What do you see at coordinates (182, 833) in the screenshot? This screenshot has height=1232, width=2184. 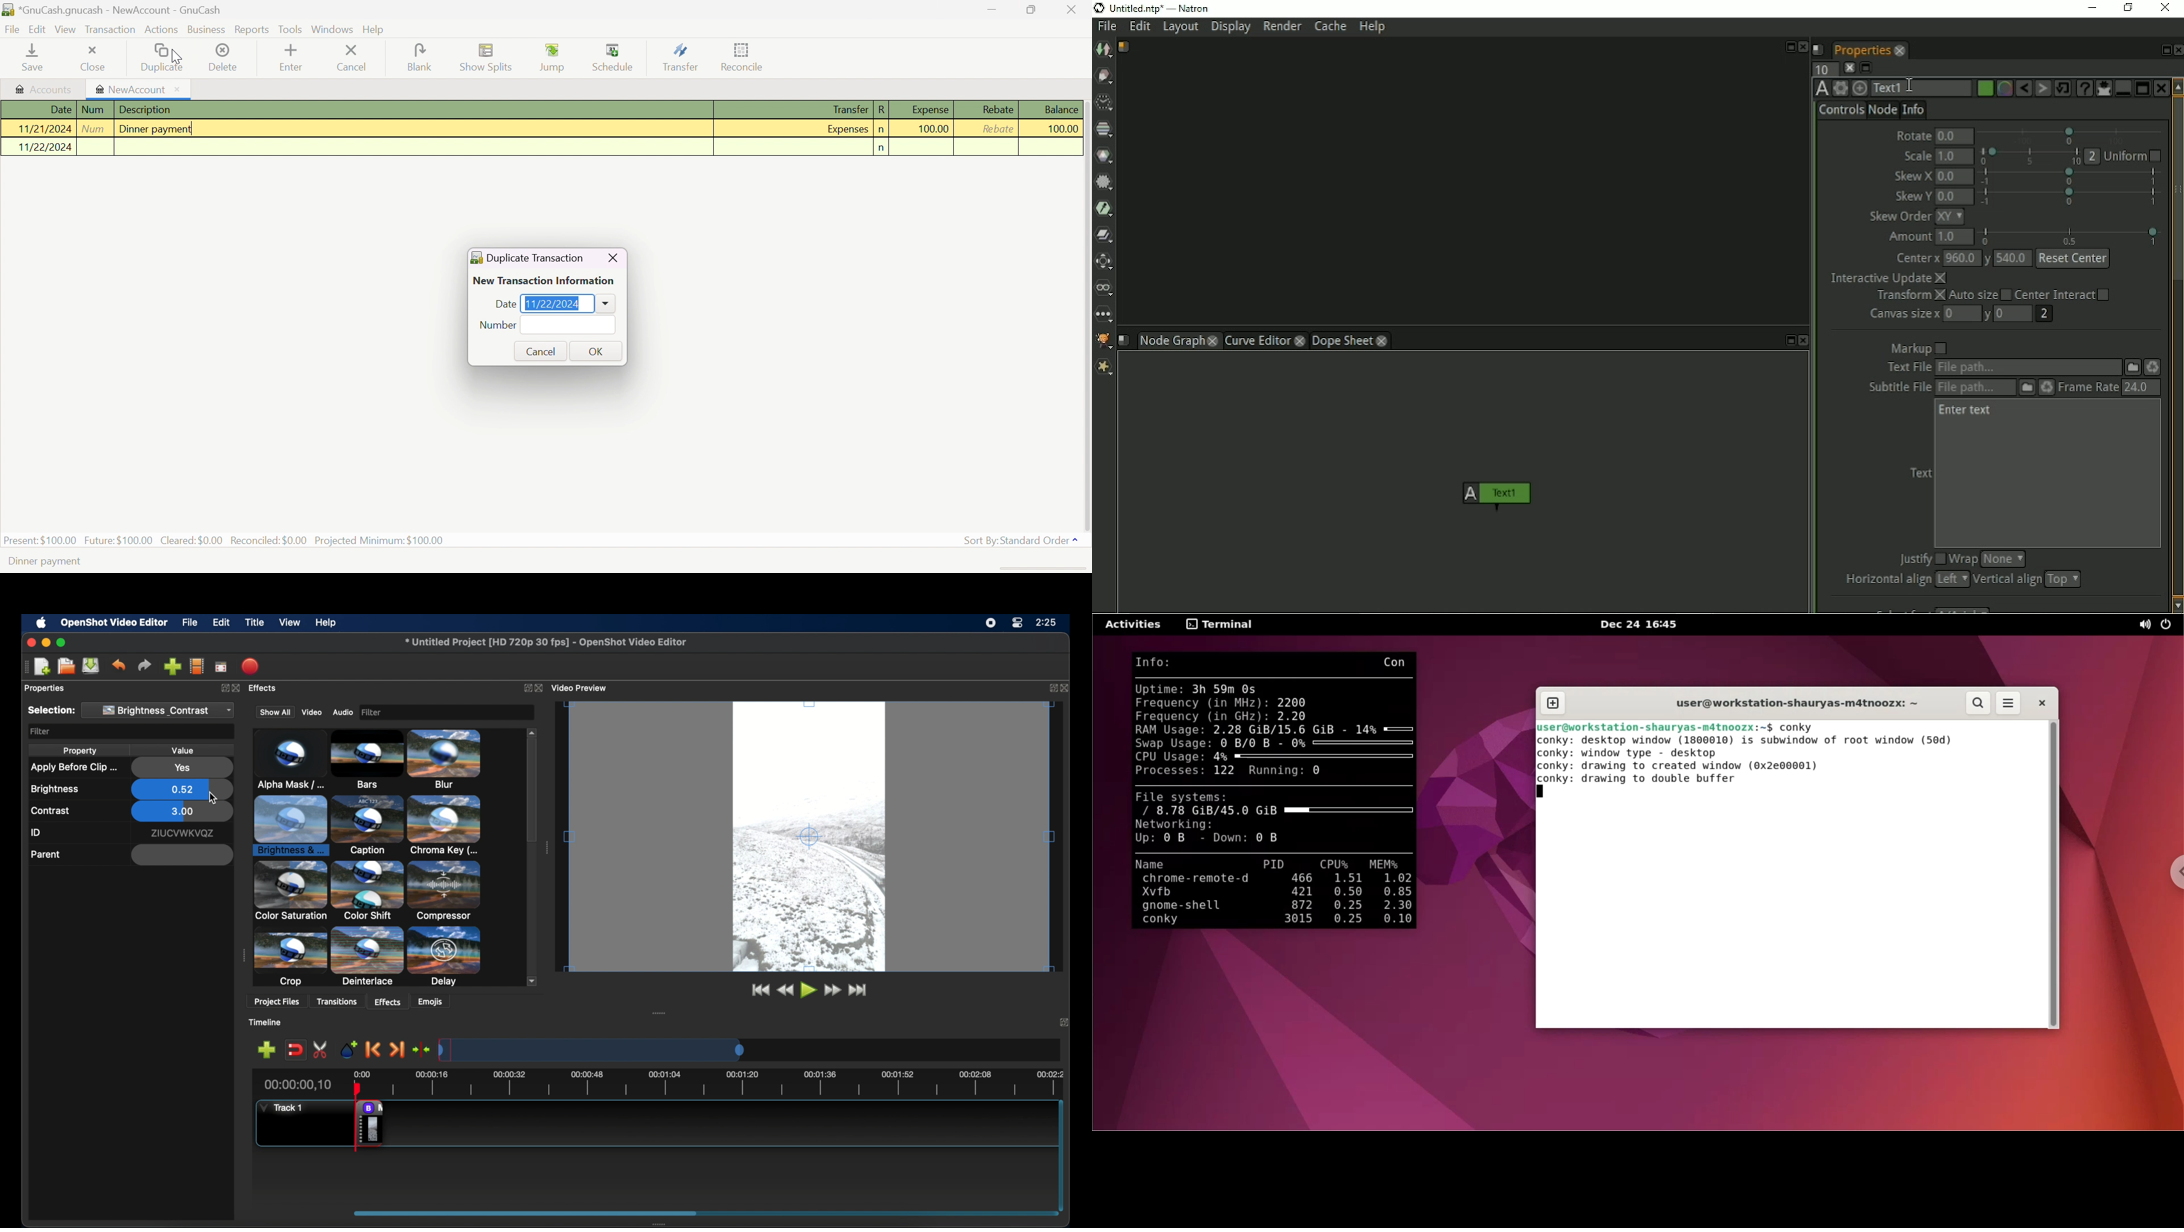 I see `id` at bounding box center [182, 833].